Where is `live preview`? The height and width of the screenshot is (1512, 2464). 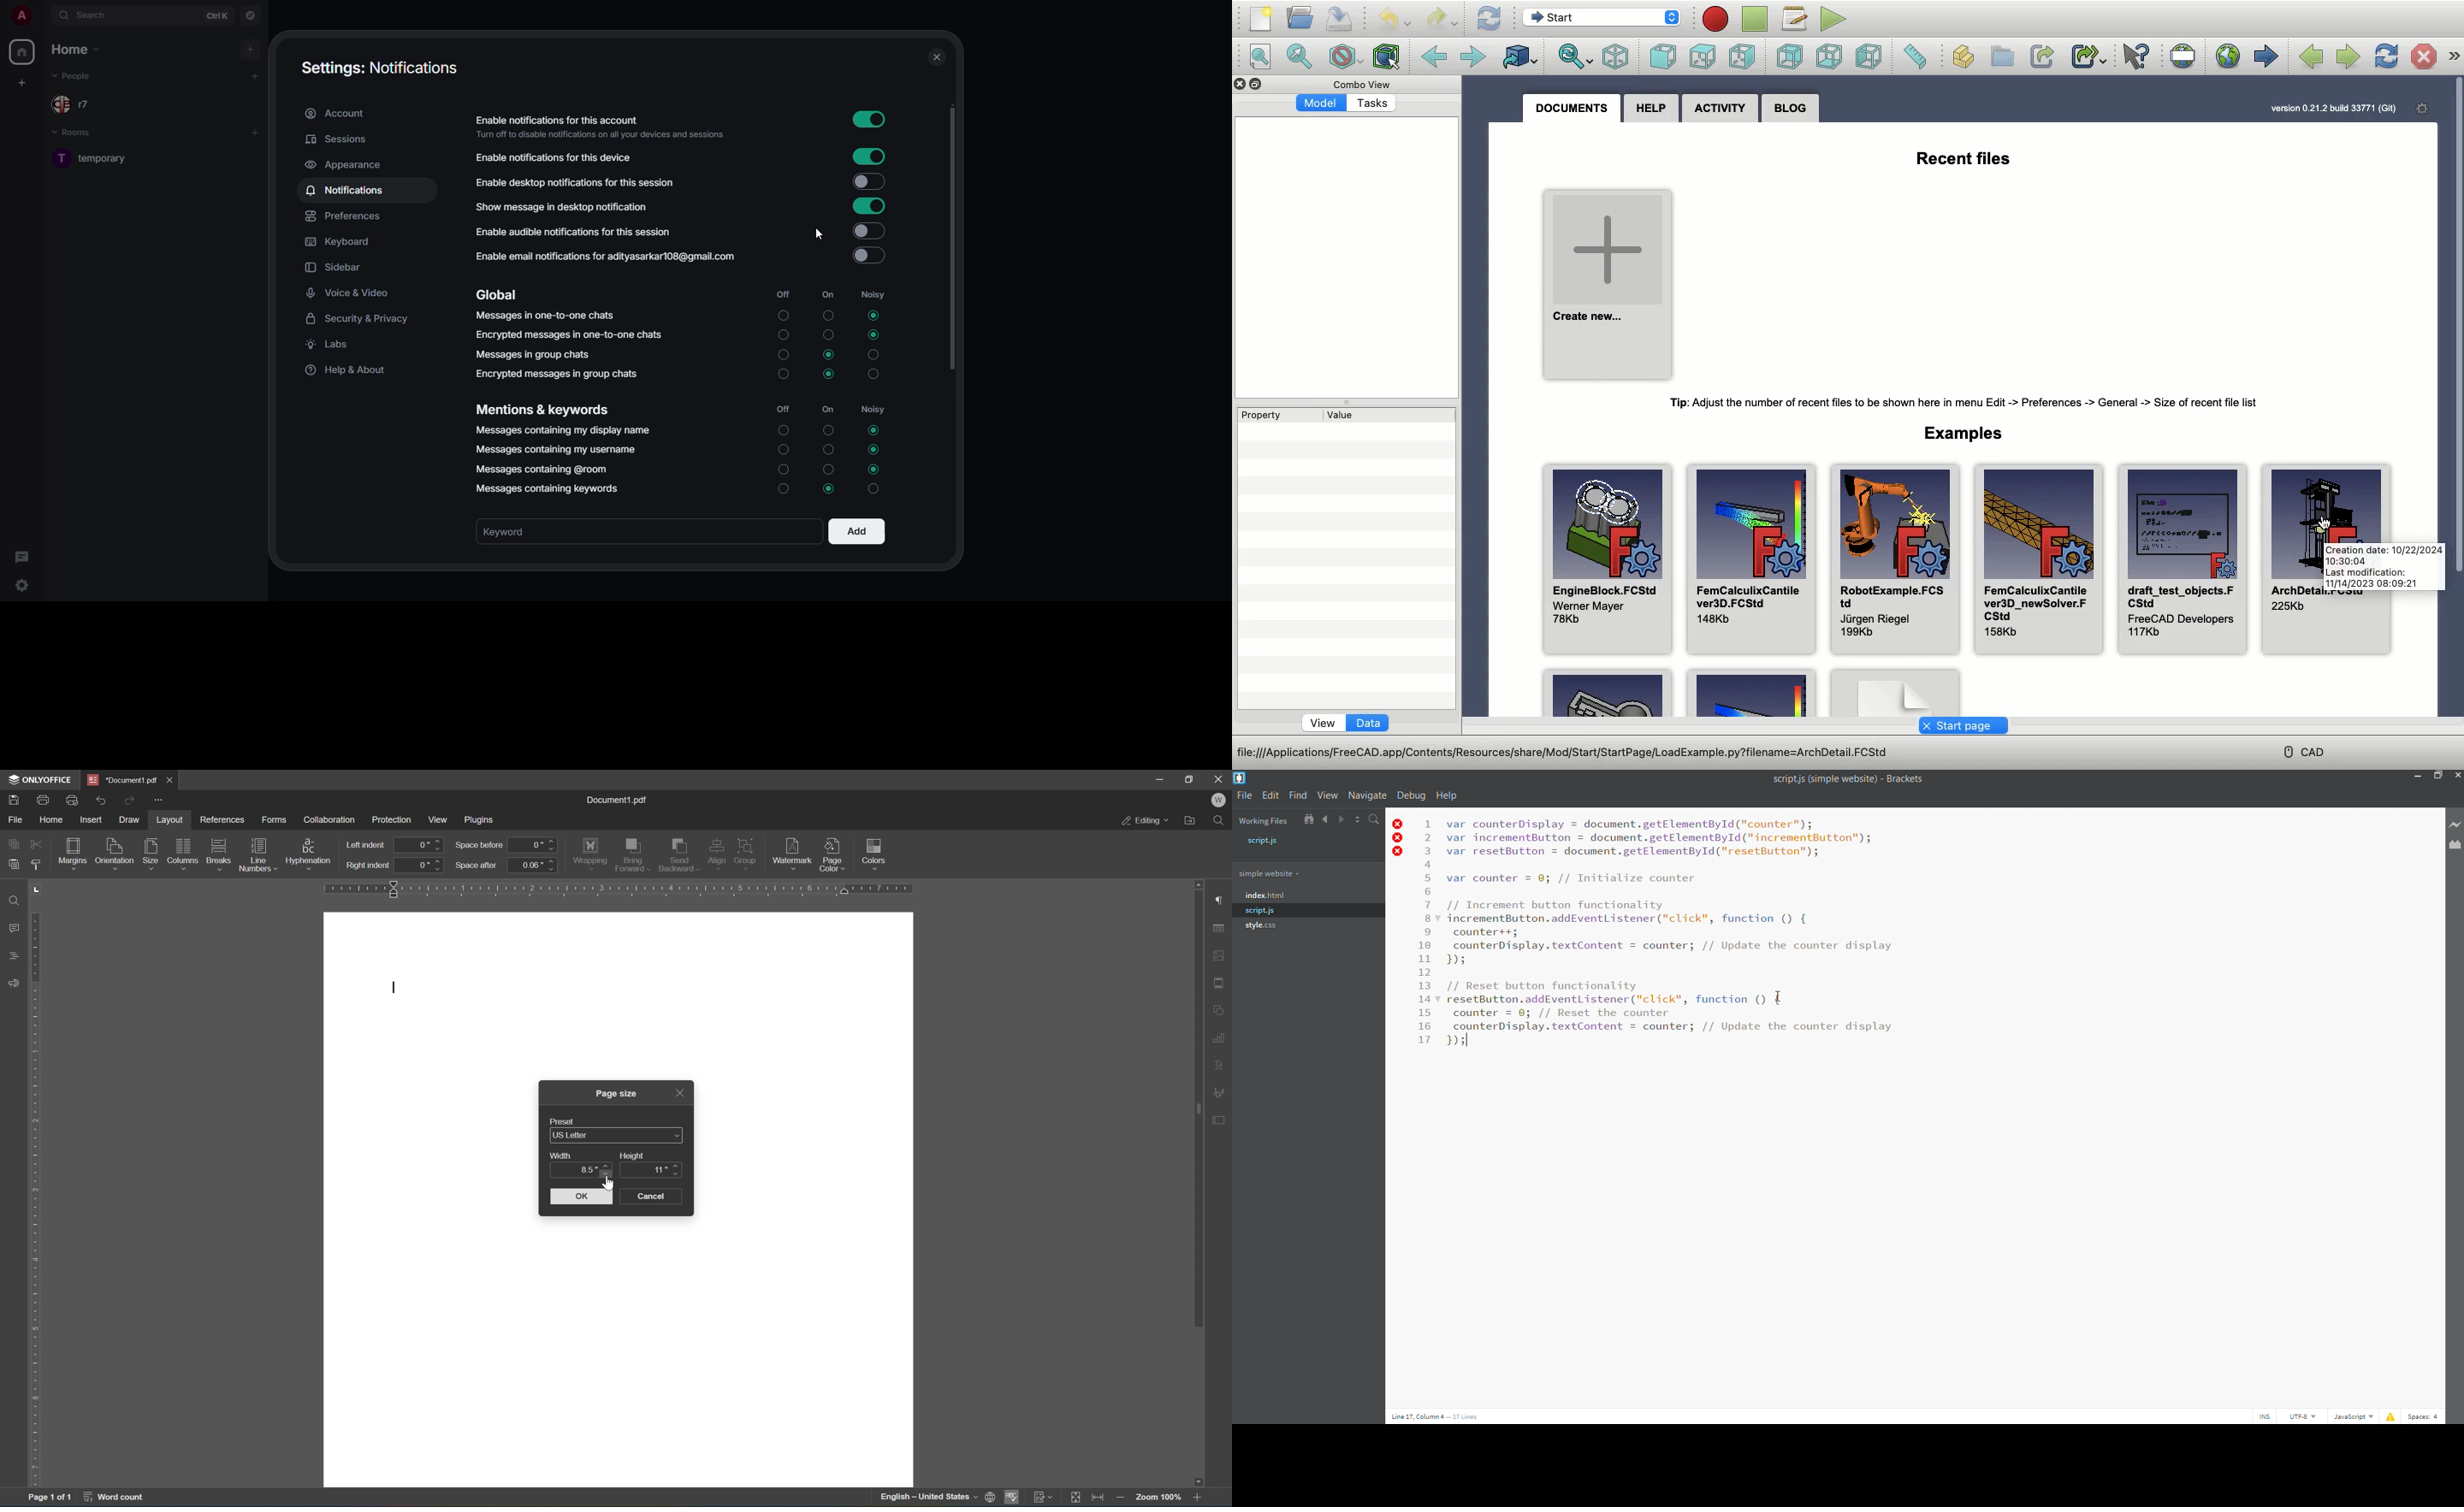 live preview is located at coordinates (2456, 824).